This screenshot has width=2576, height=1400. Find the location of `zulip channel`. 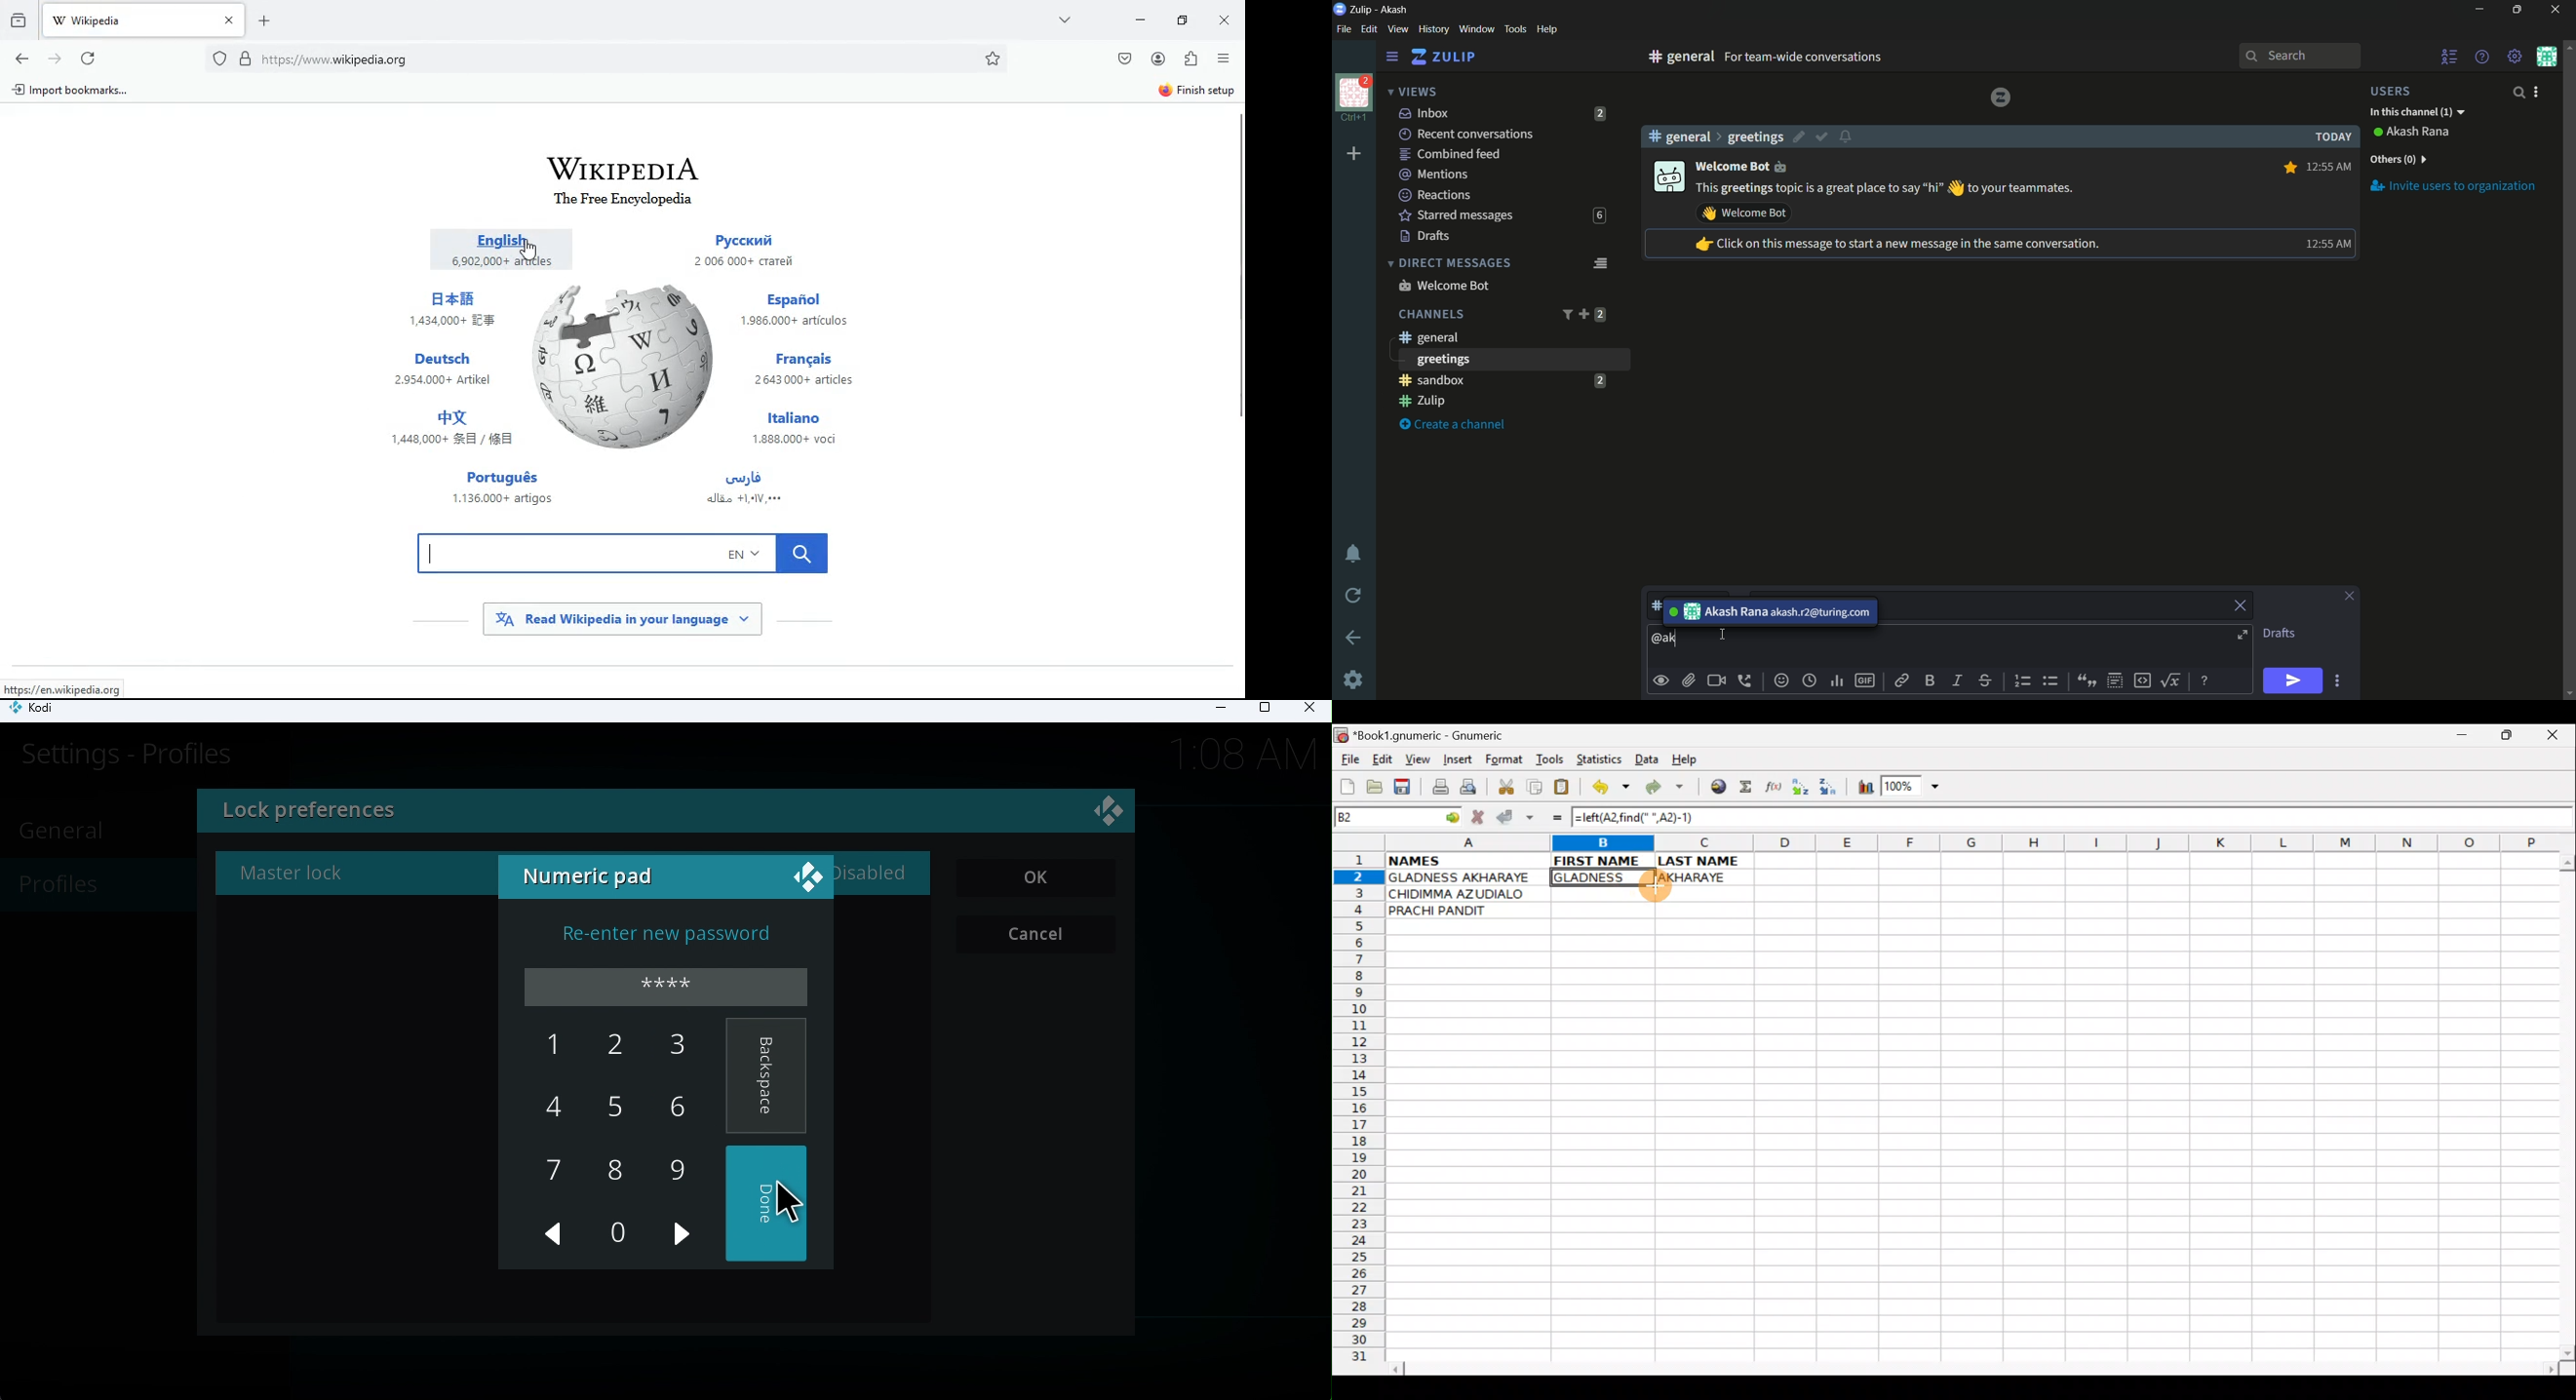

zulip channel is located at coordinates (1507, 402).